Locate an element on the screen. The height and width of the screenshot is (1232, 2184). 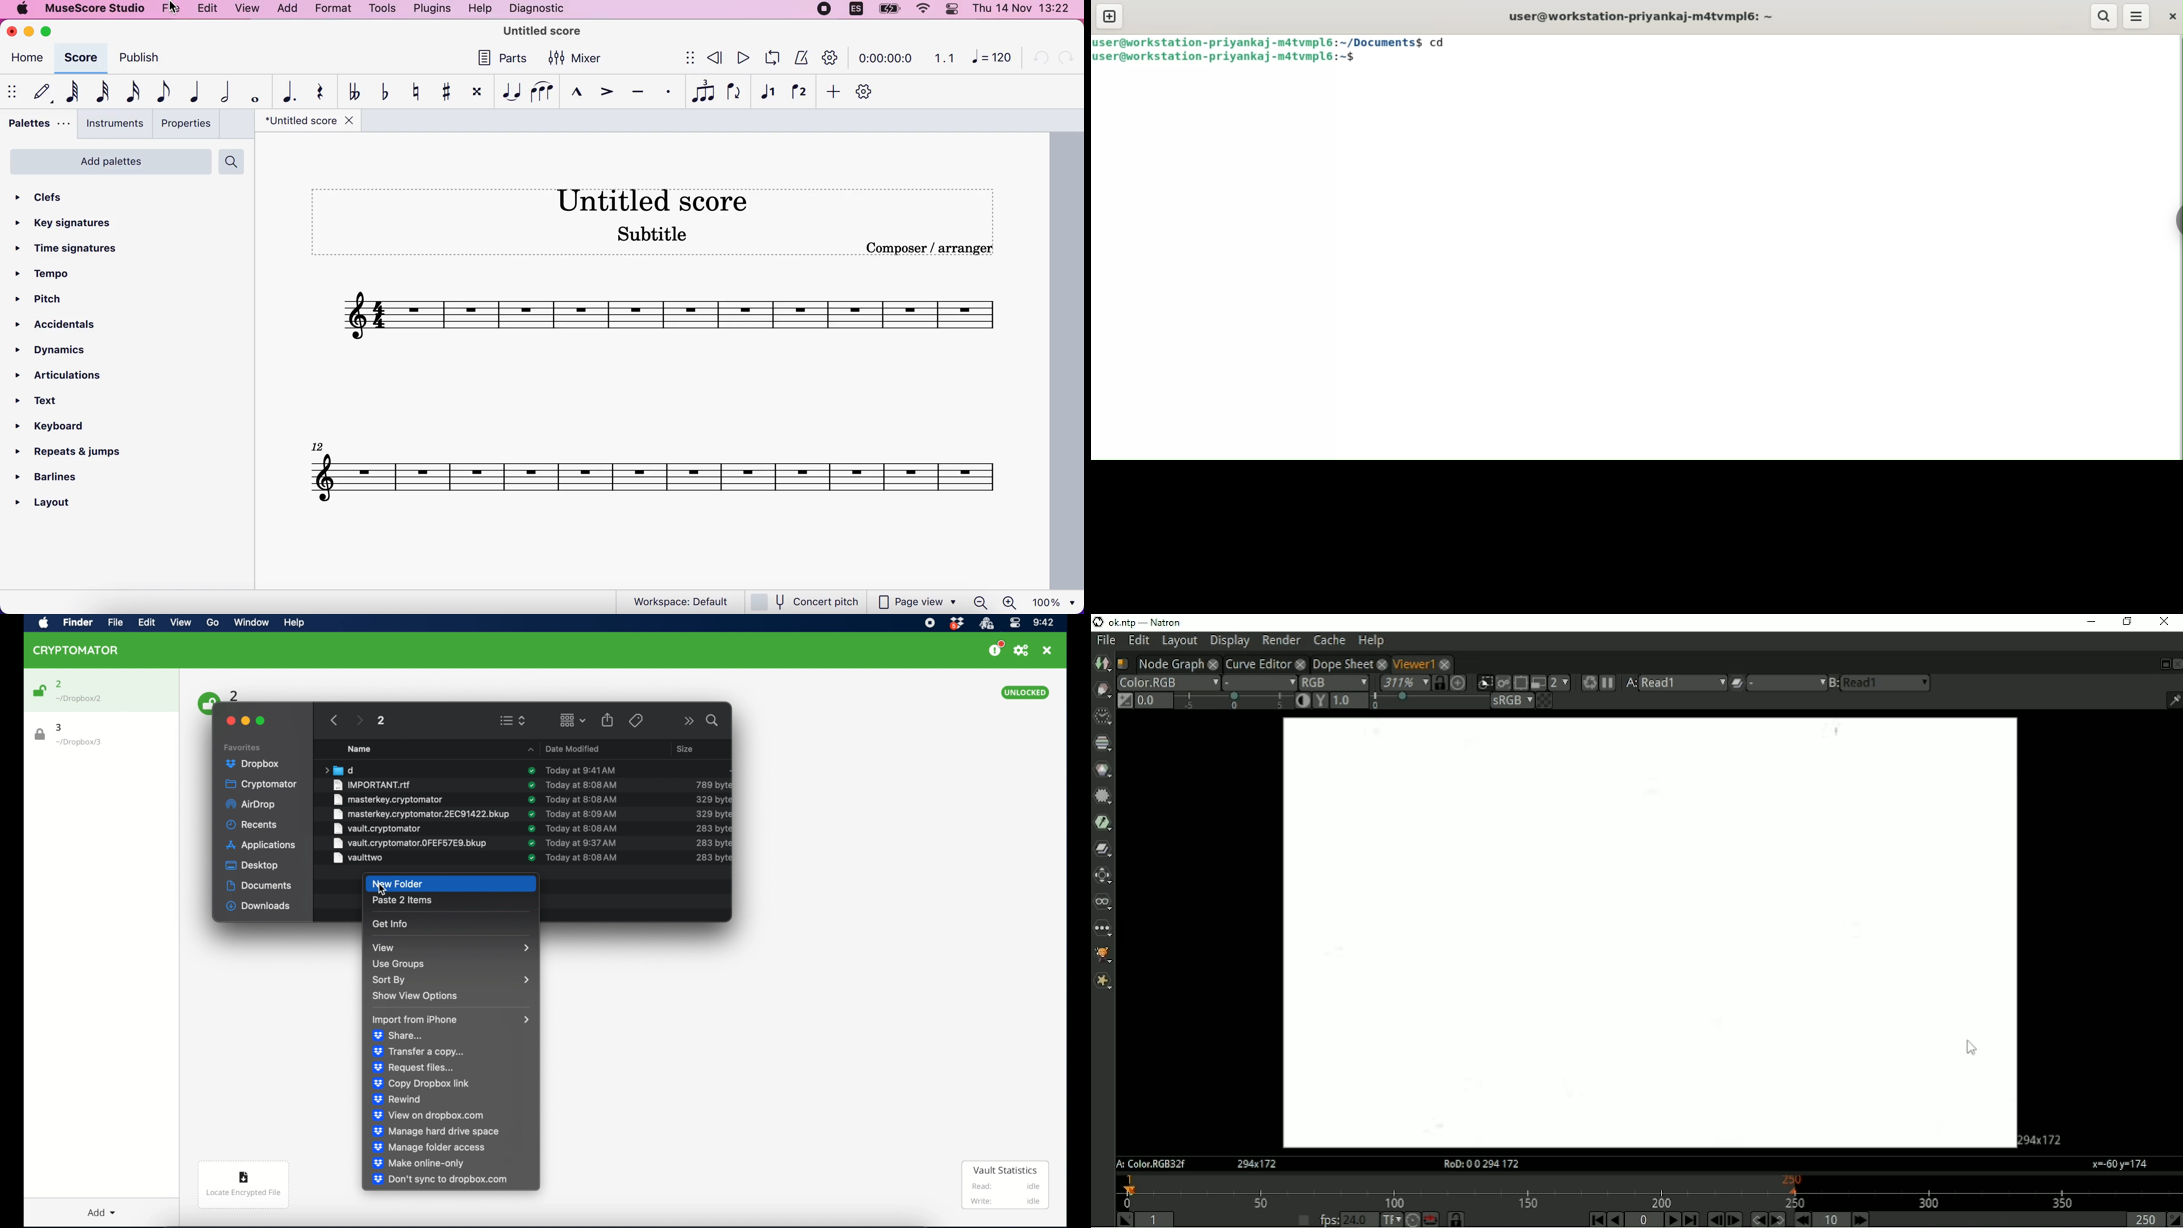
minimize is located at coordinates (30, 32).